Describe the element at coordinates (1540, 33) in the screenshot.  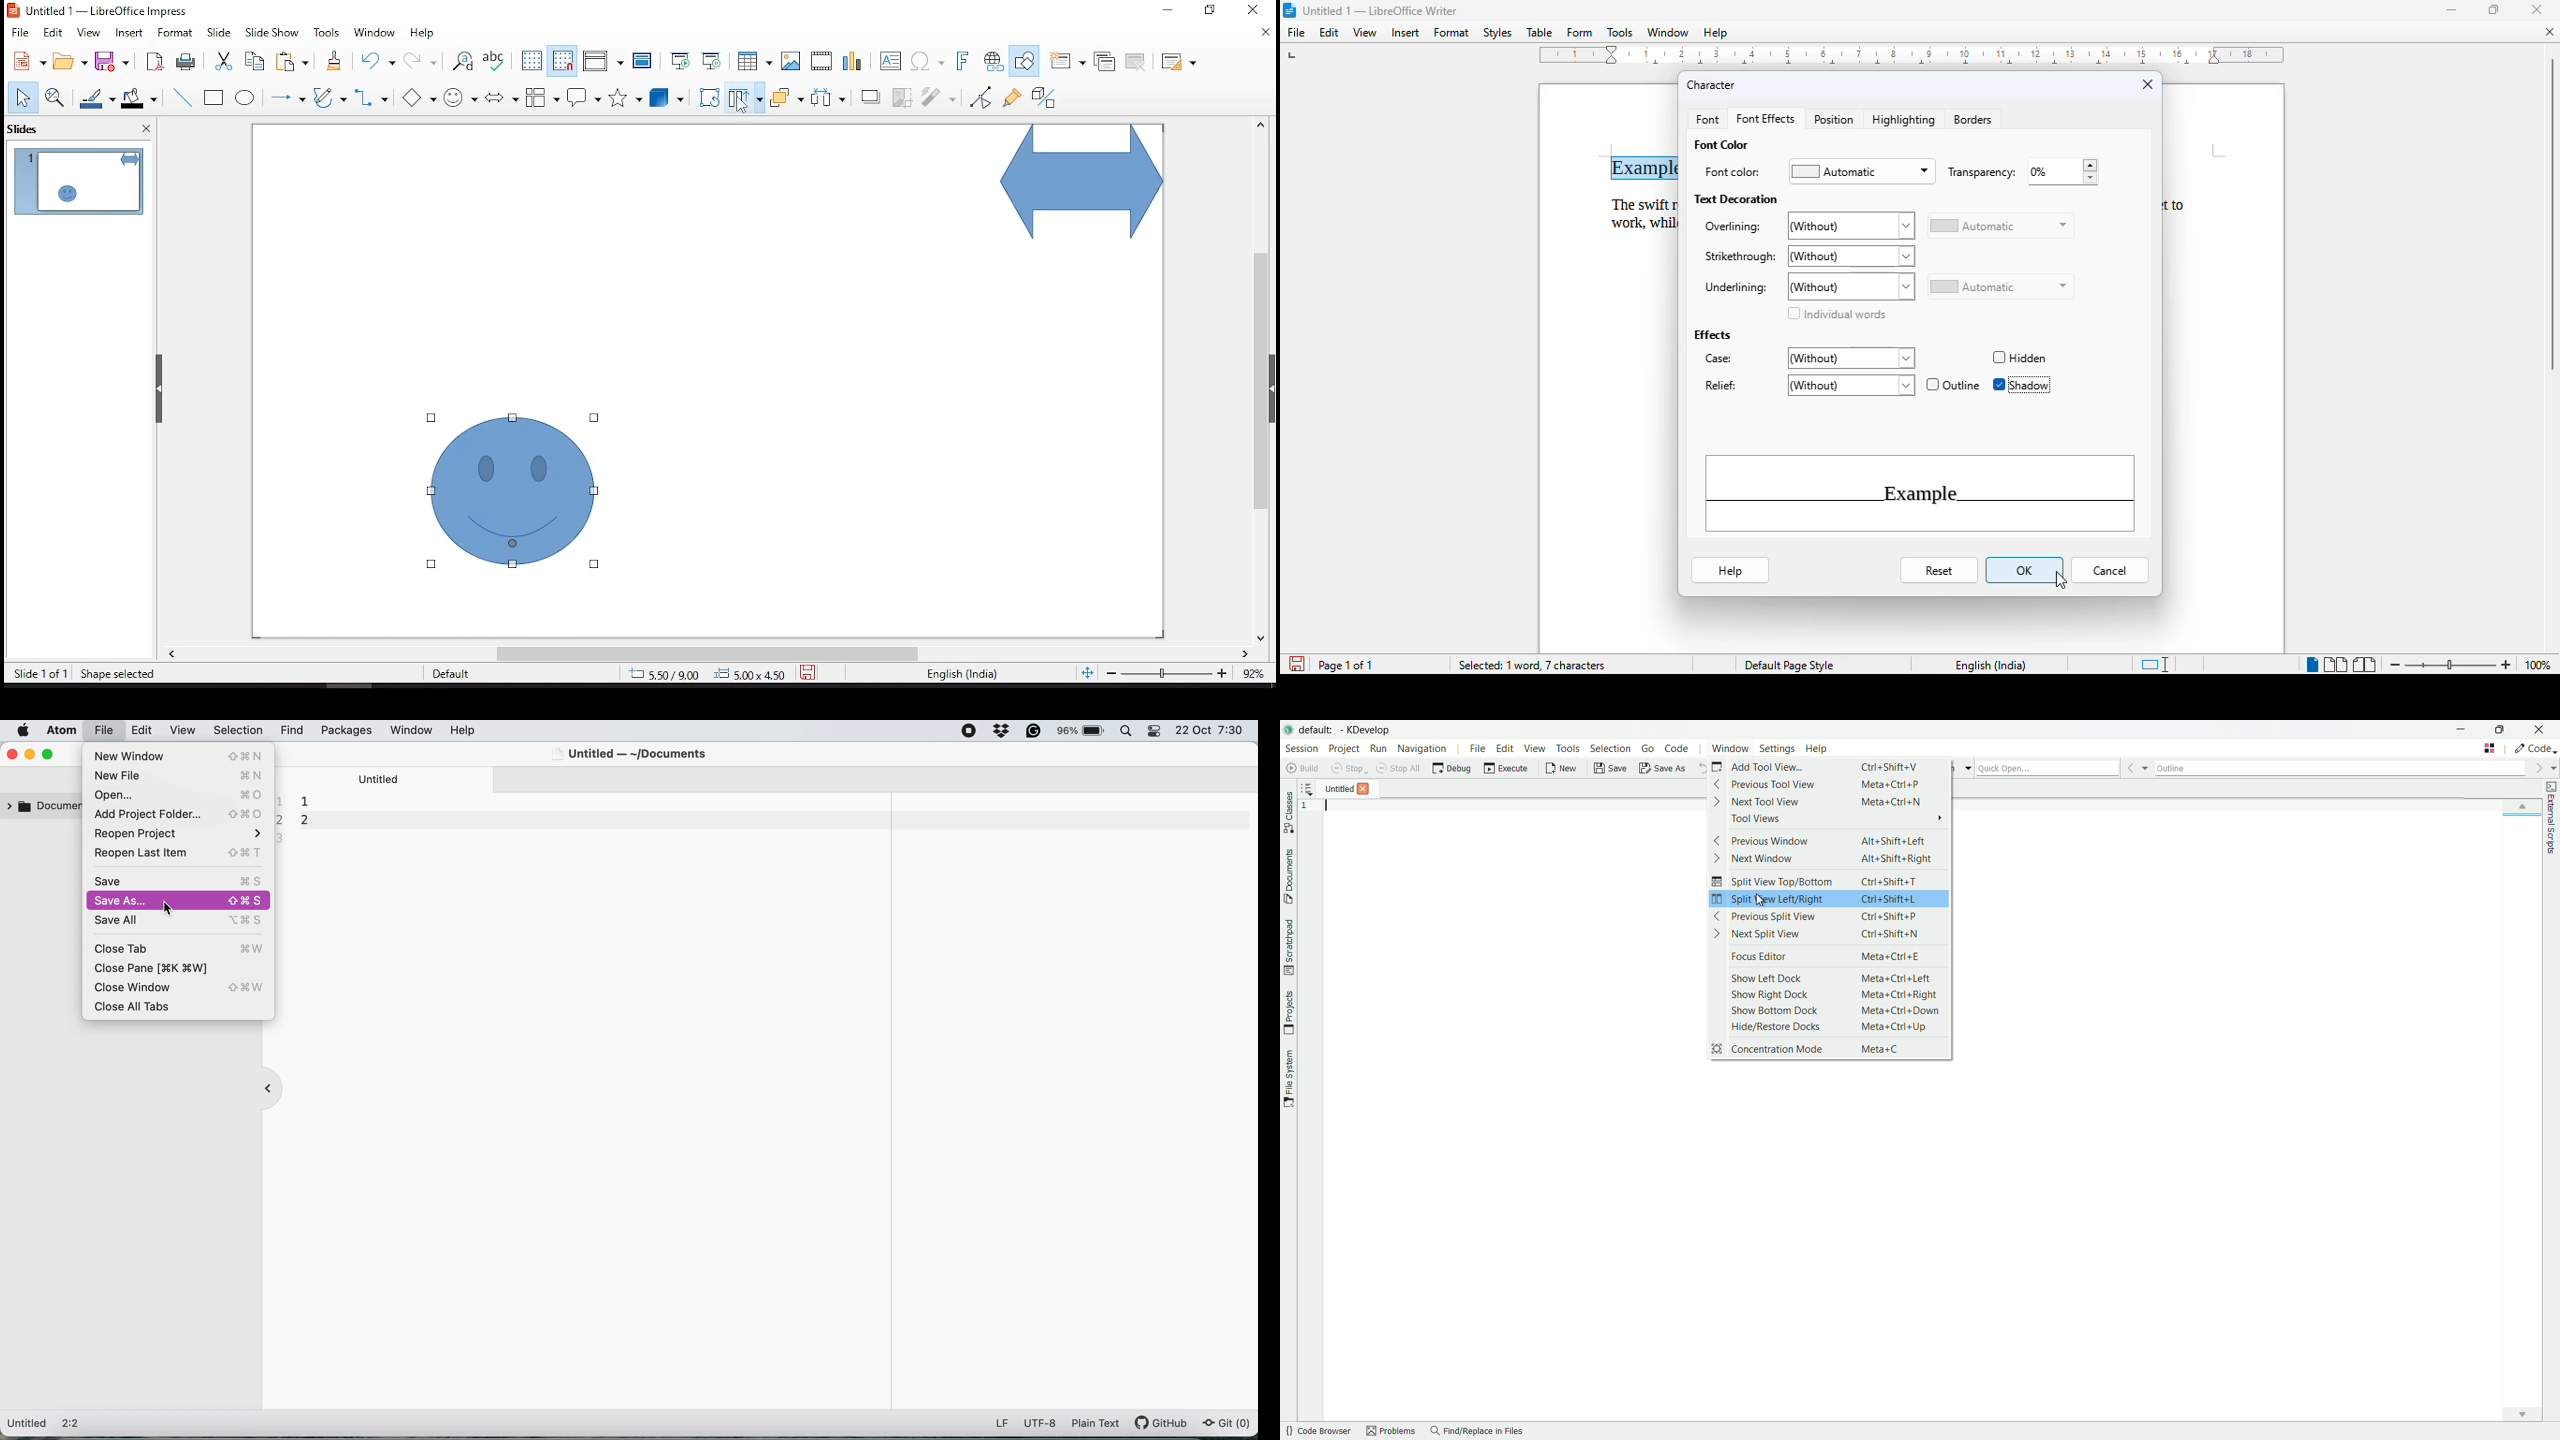
I see `table` at that location.